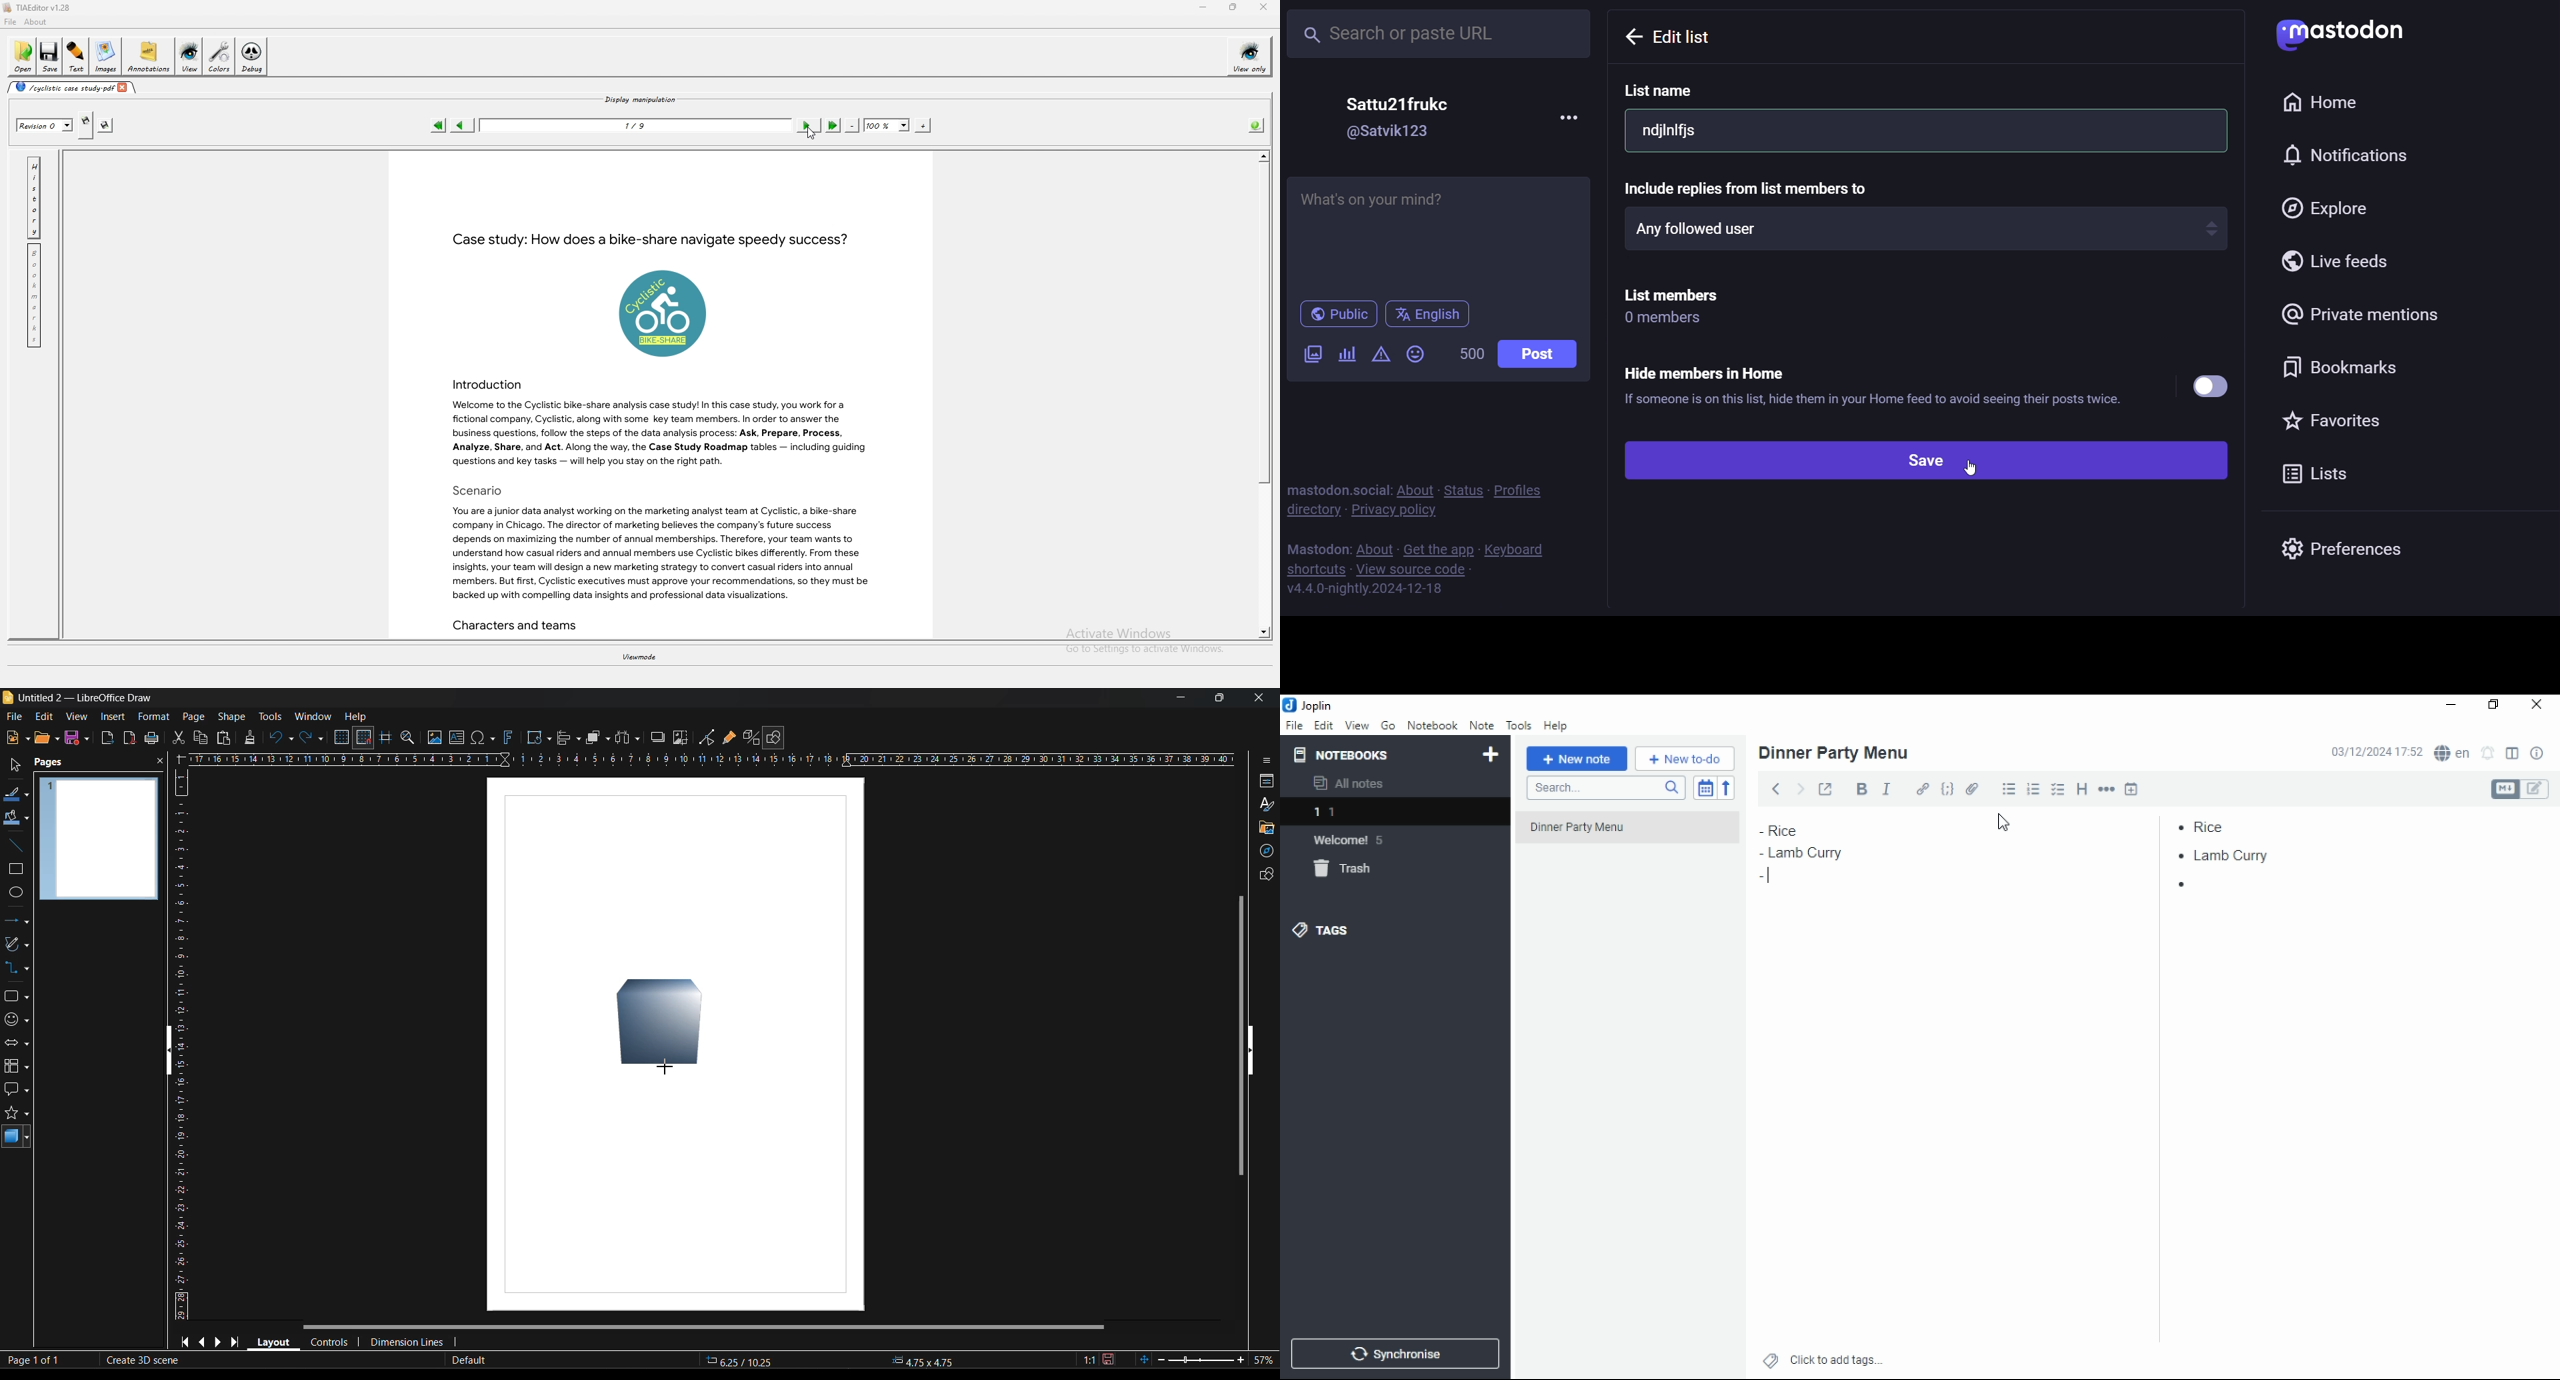 Image resolution: width=2576 pixels, height=1400 pixels. Describe the element at coordinates (1161, 1358) in the screenshot. I see `zoom out` at that location.